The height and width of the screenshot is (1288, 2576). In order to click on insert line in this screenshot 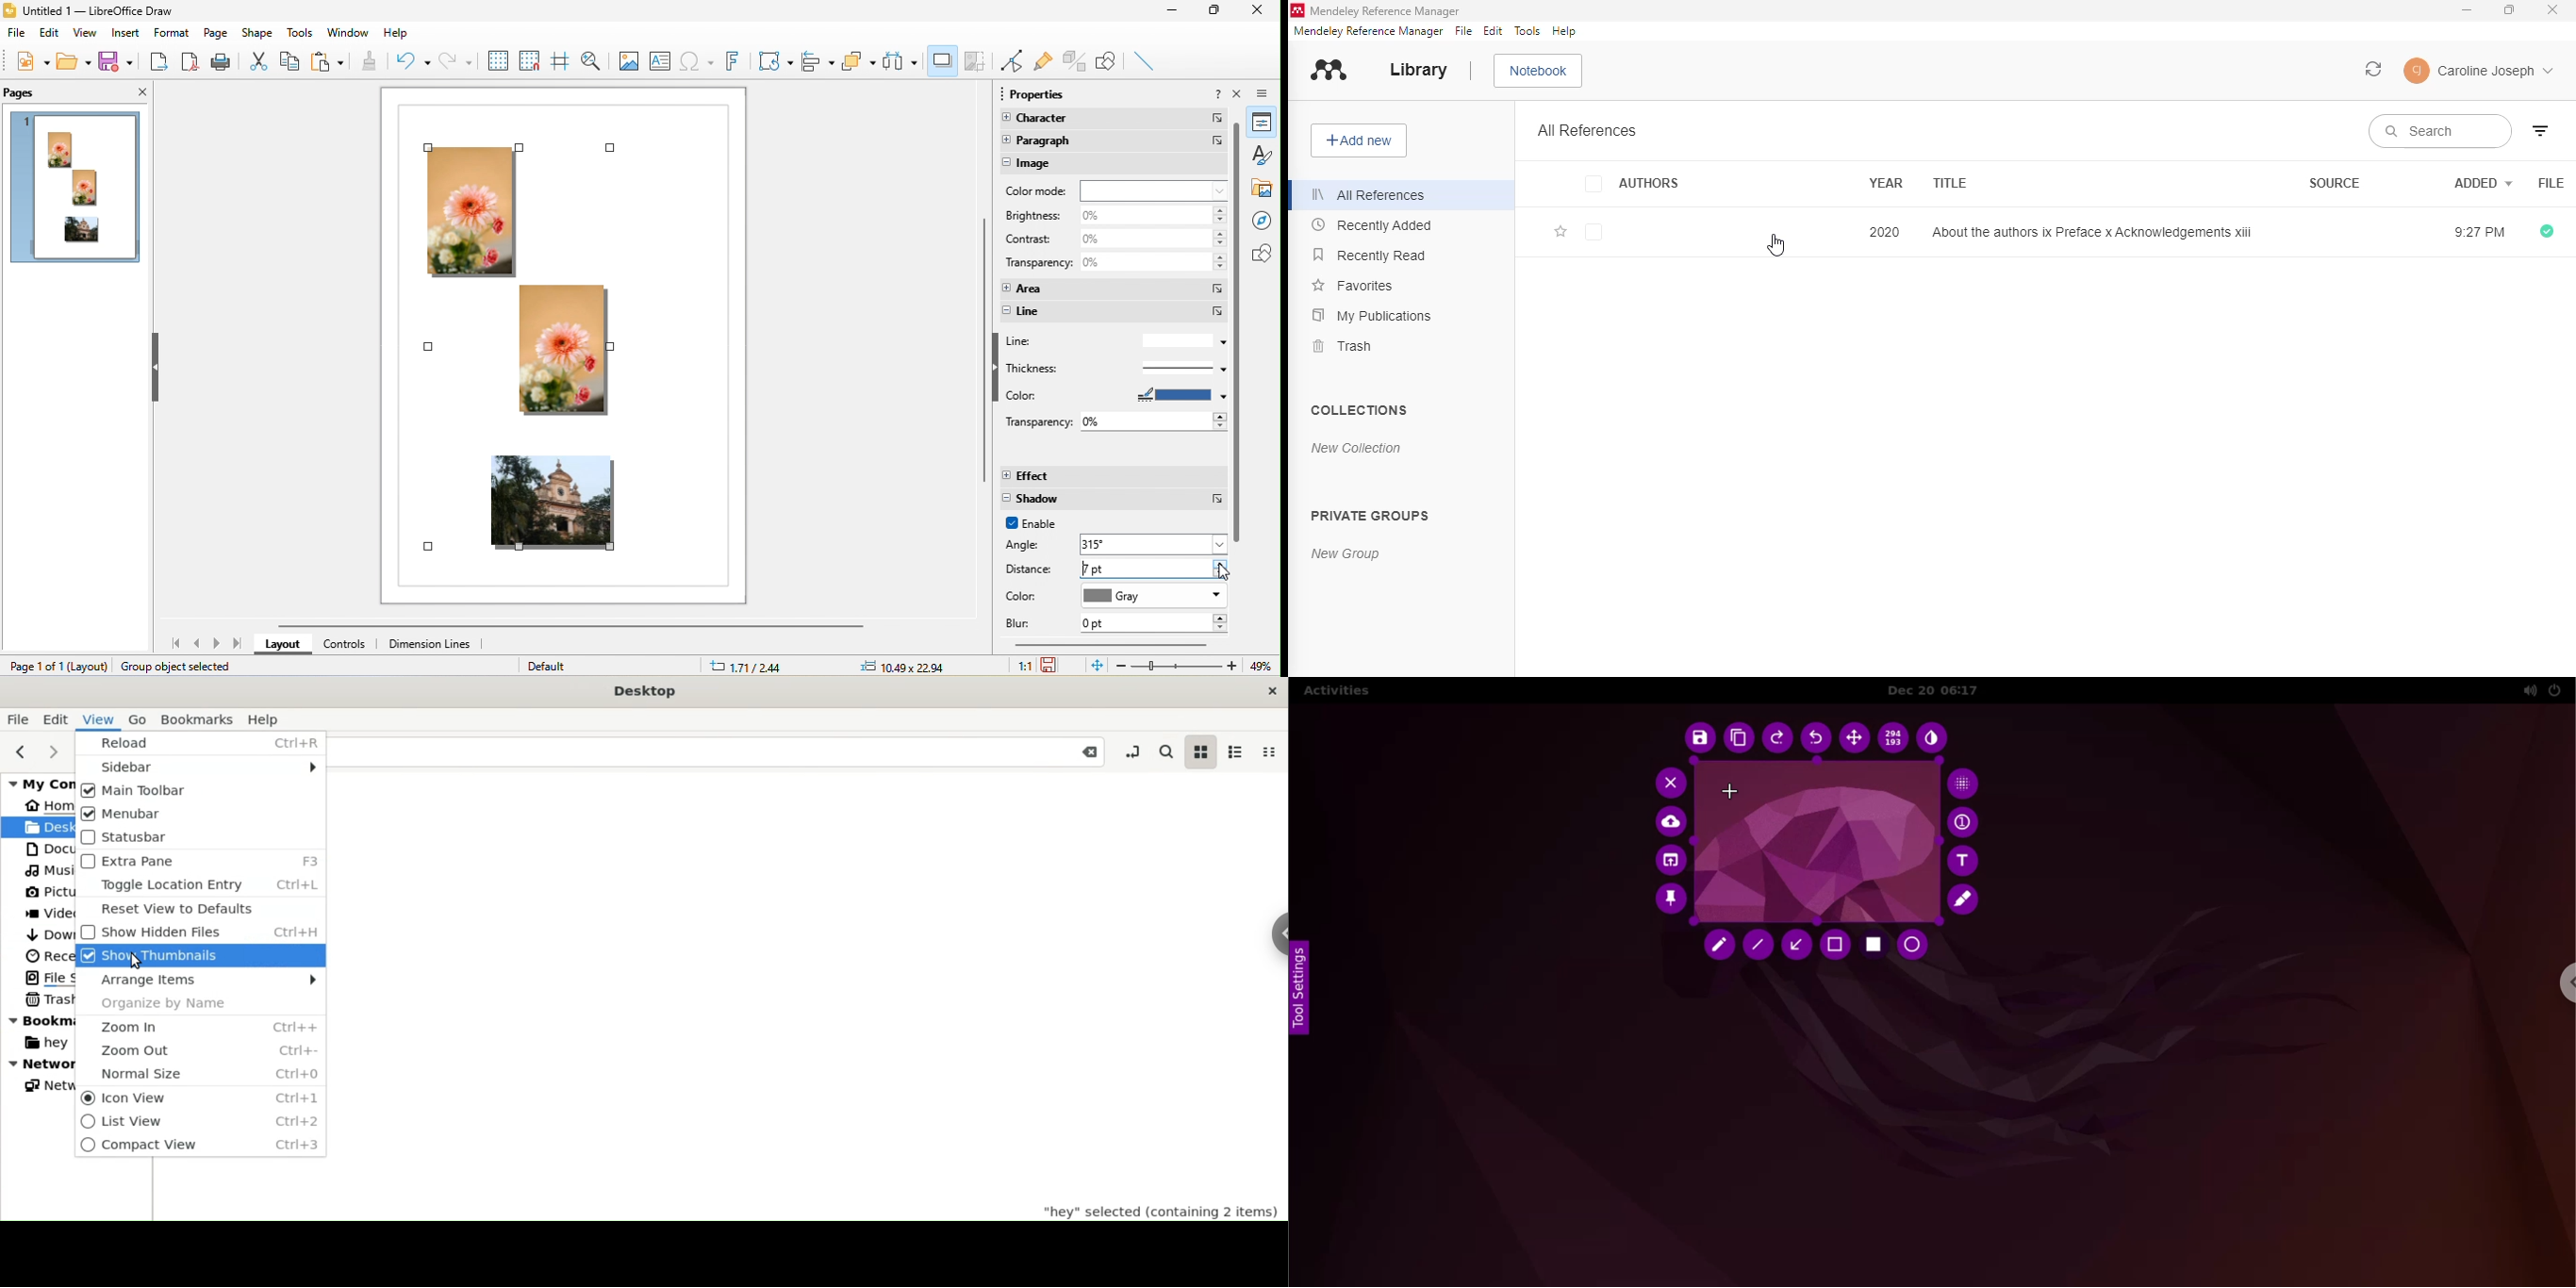, I will do `click(1146, 59)`.